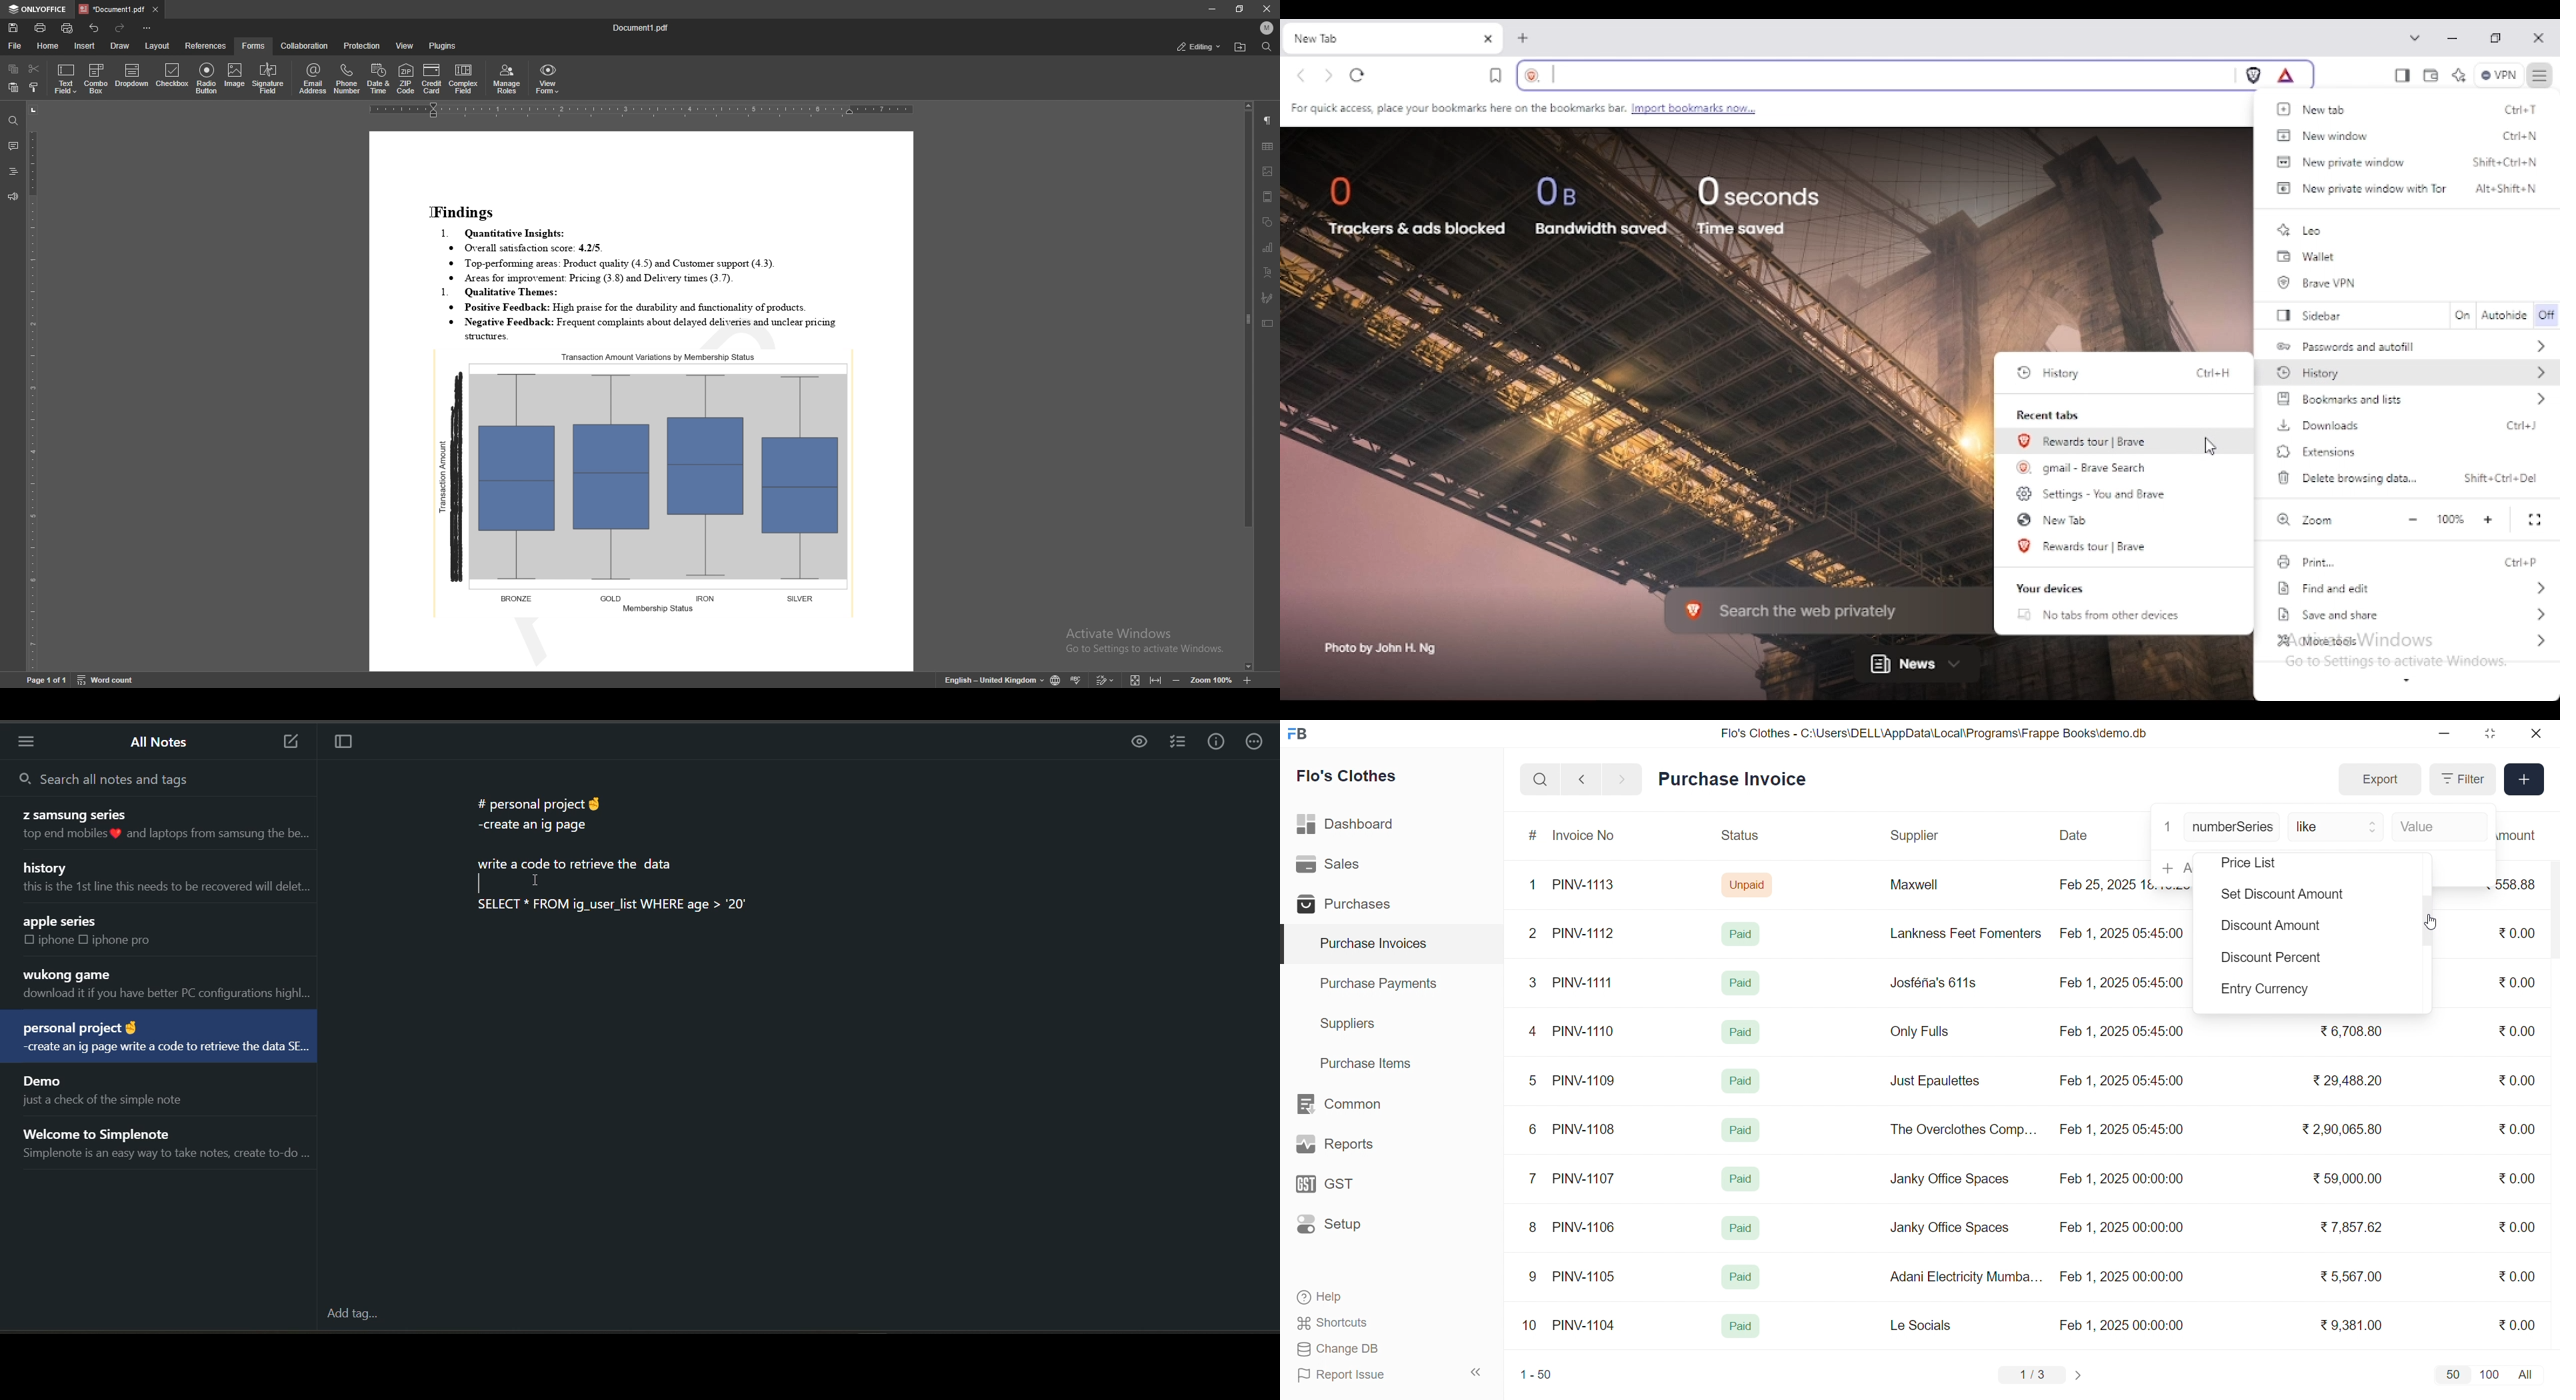 Image resolution: width=2576 pixels, height=1400 pixels. I want to click on menu, so click(31, 741).